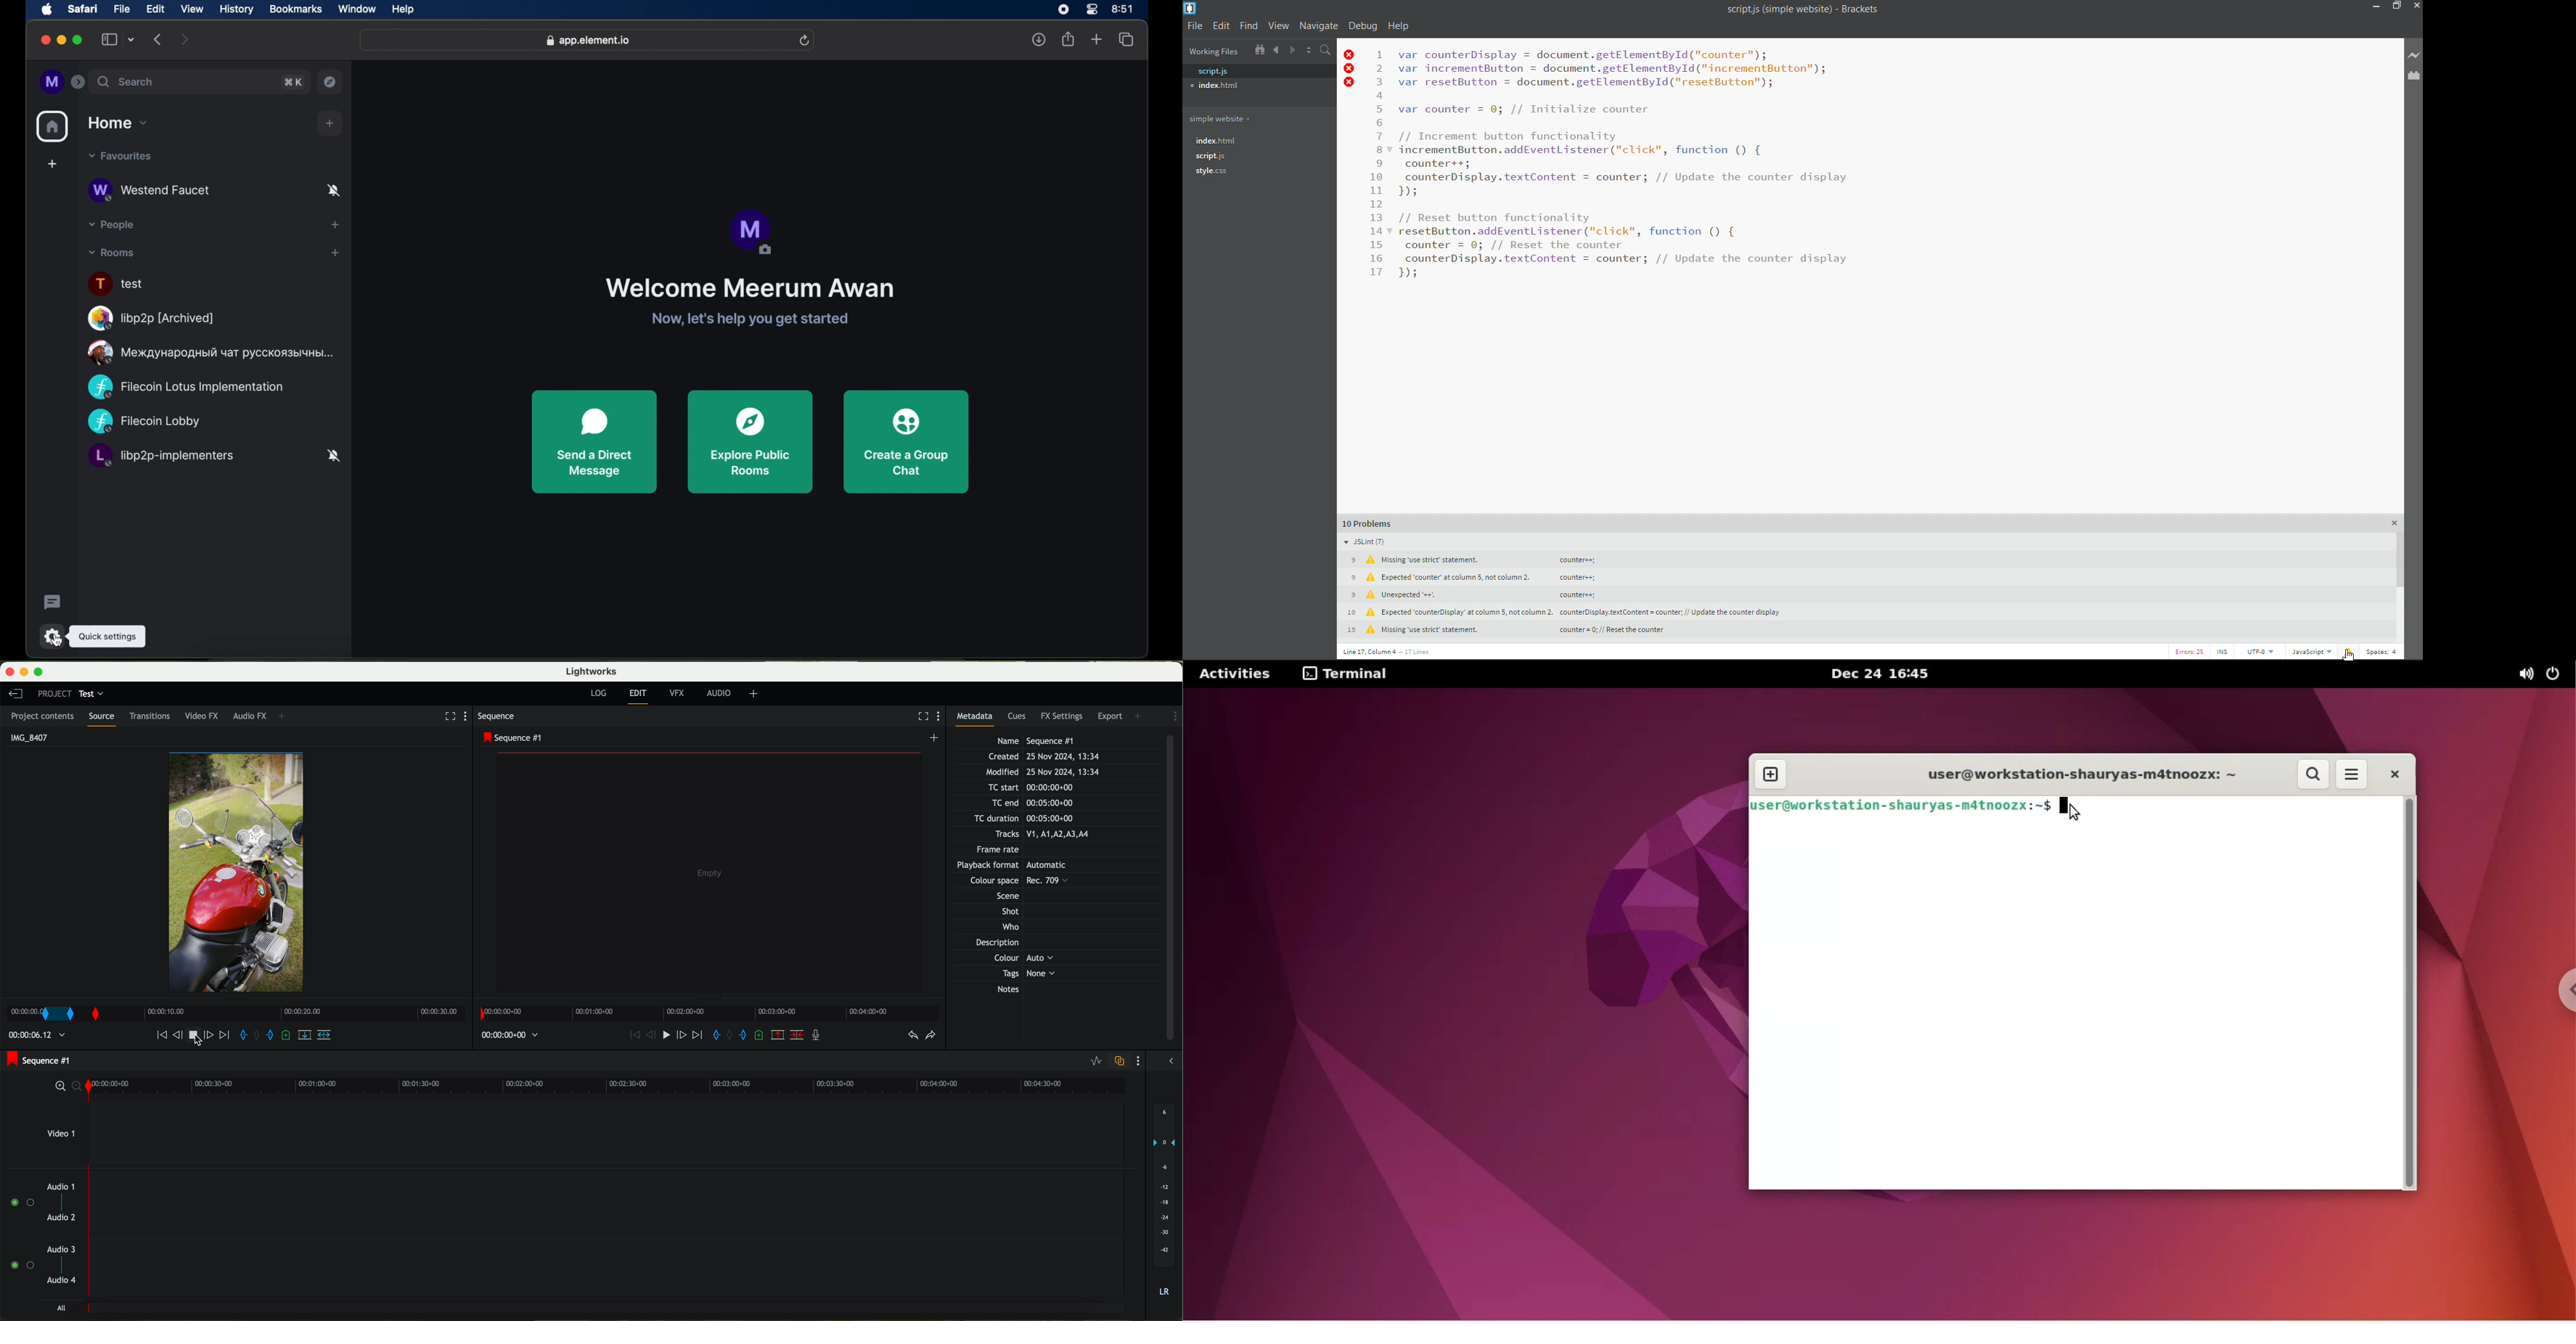  What do you see at coordinates (196, 385) in the screenshot?
I see `Filecoin lotus implementation` at bounding box center [196, 385].